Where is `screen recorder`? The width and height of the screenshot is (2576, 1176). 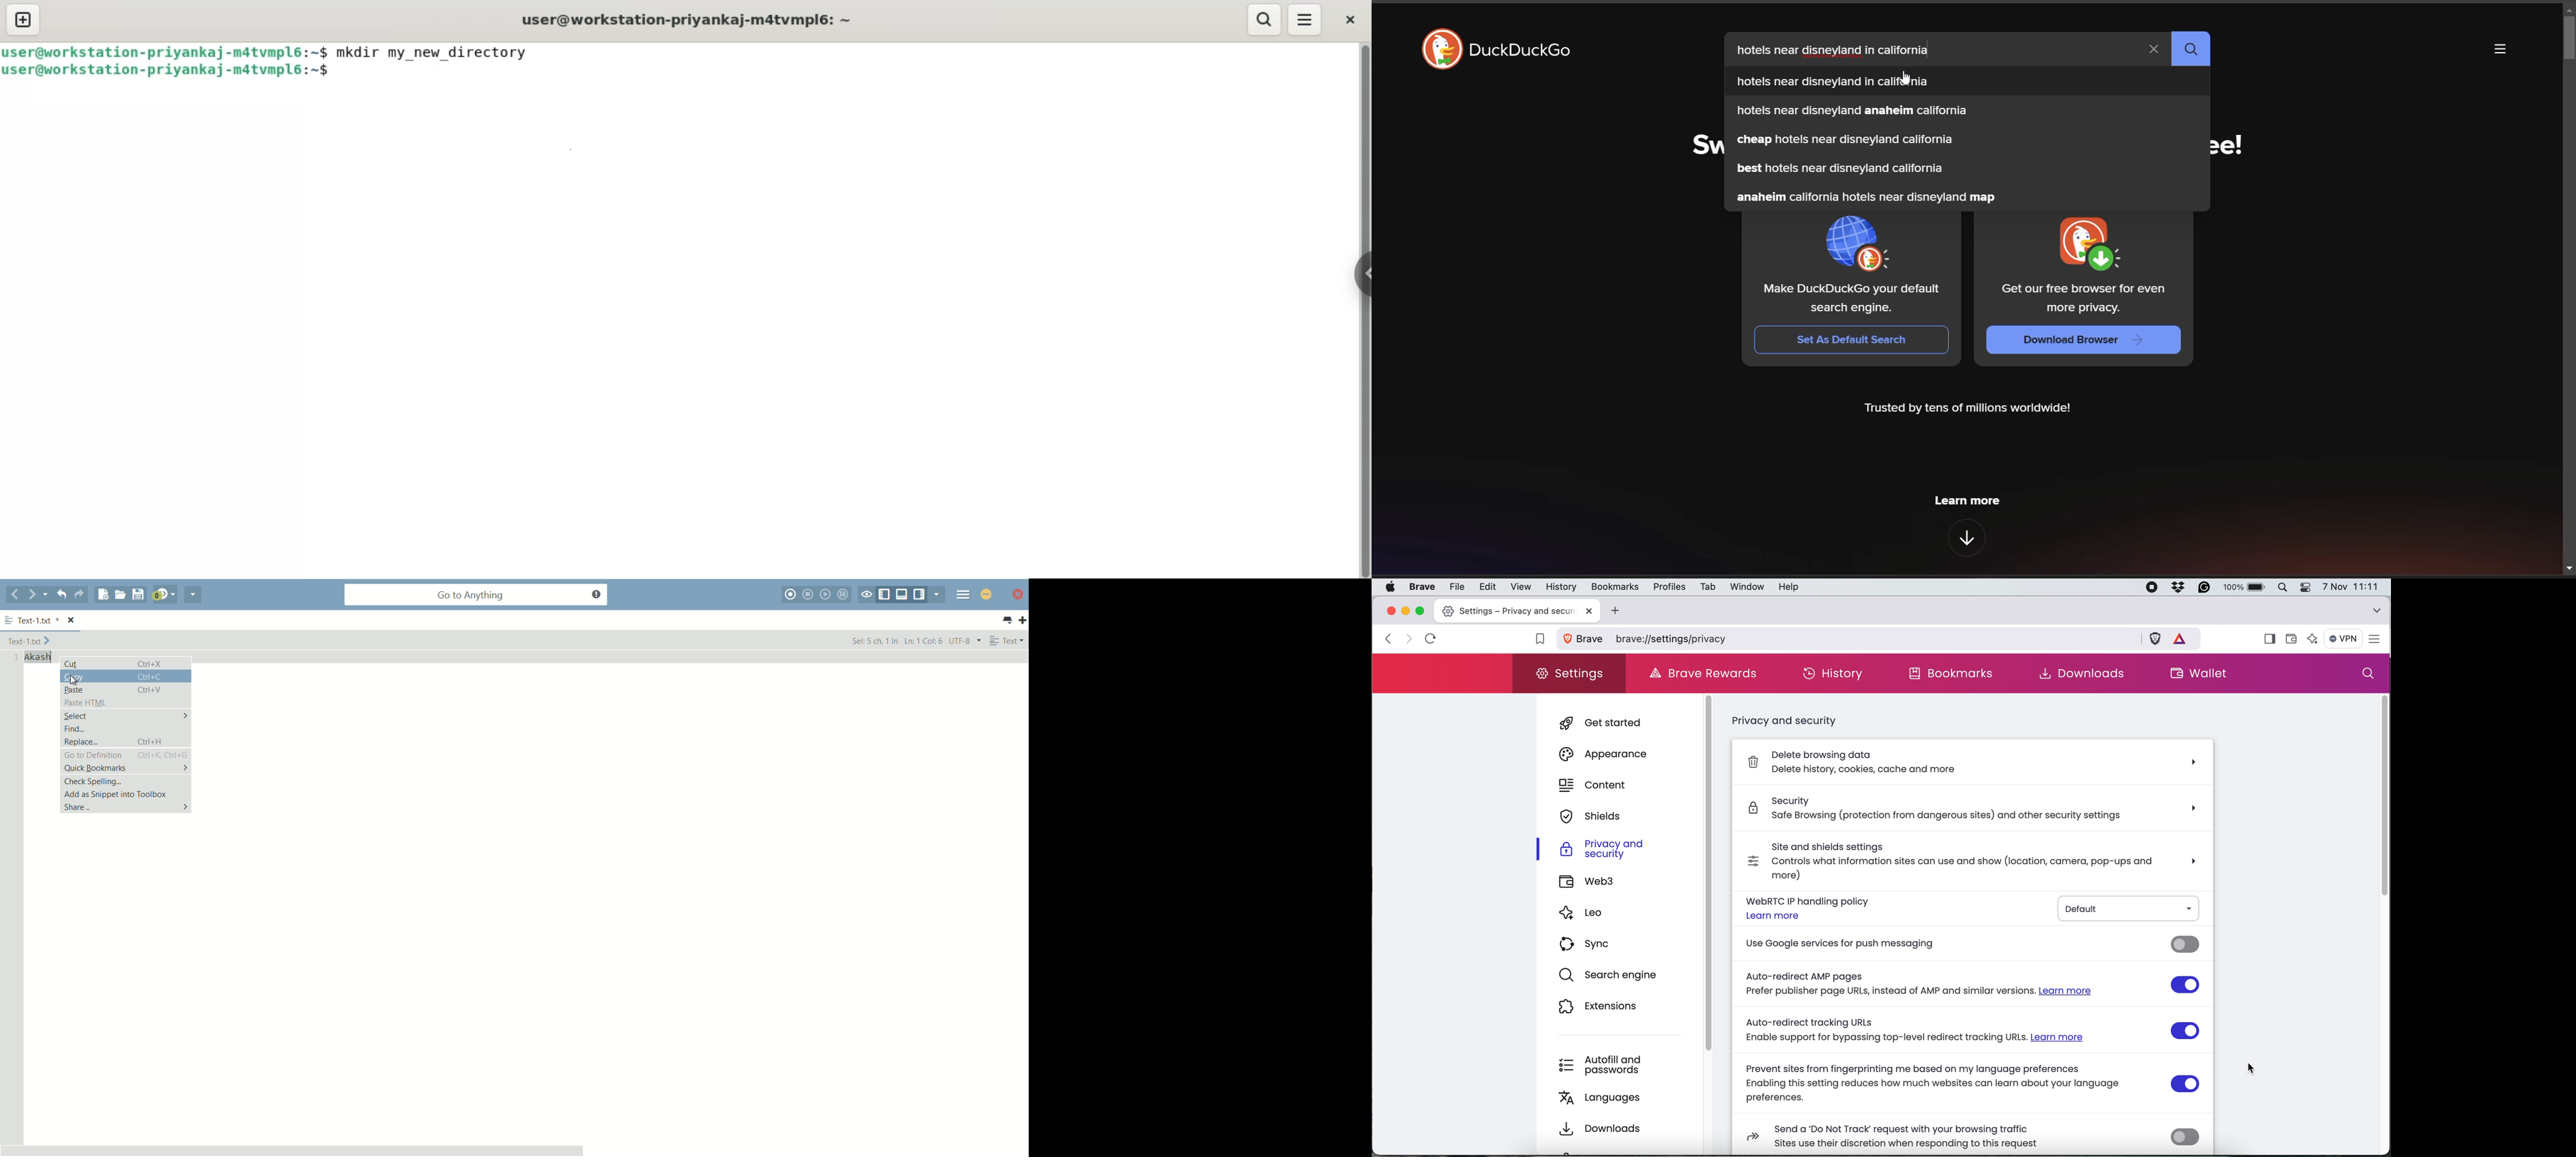
screen recorder is located at coordinates (2154, 588).